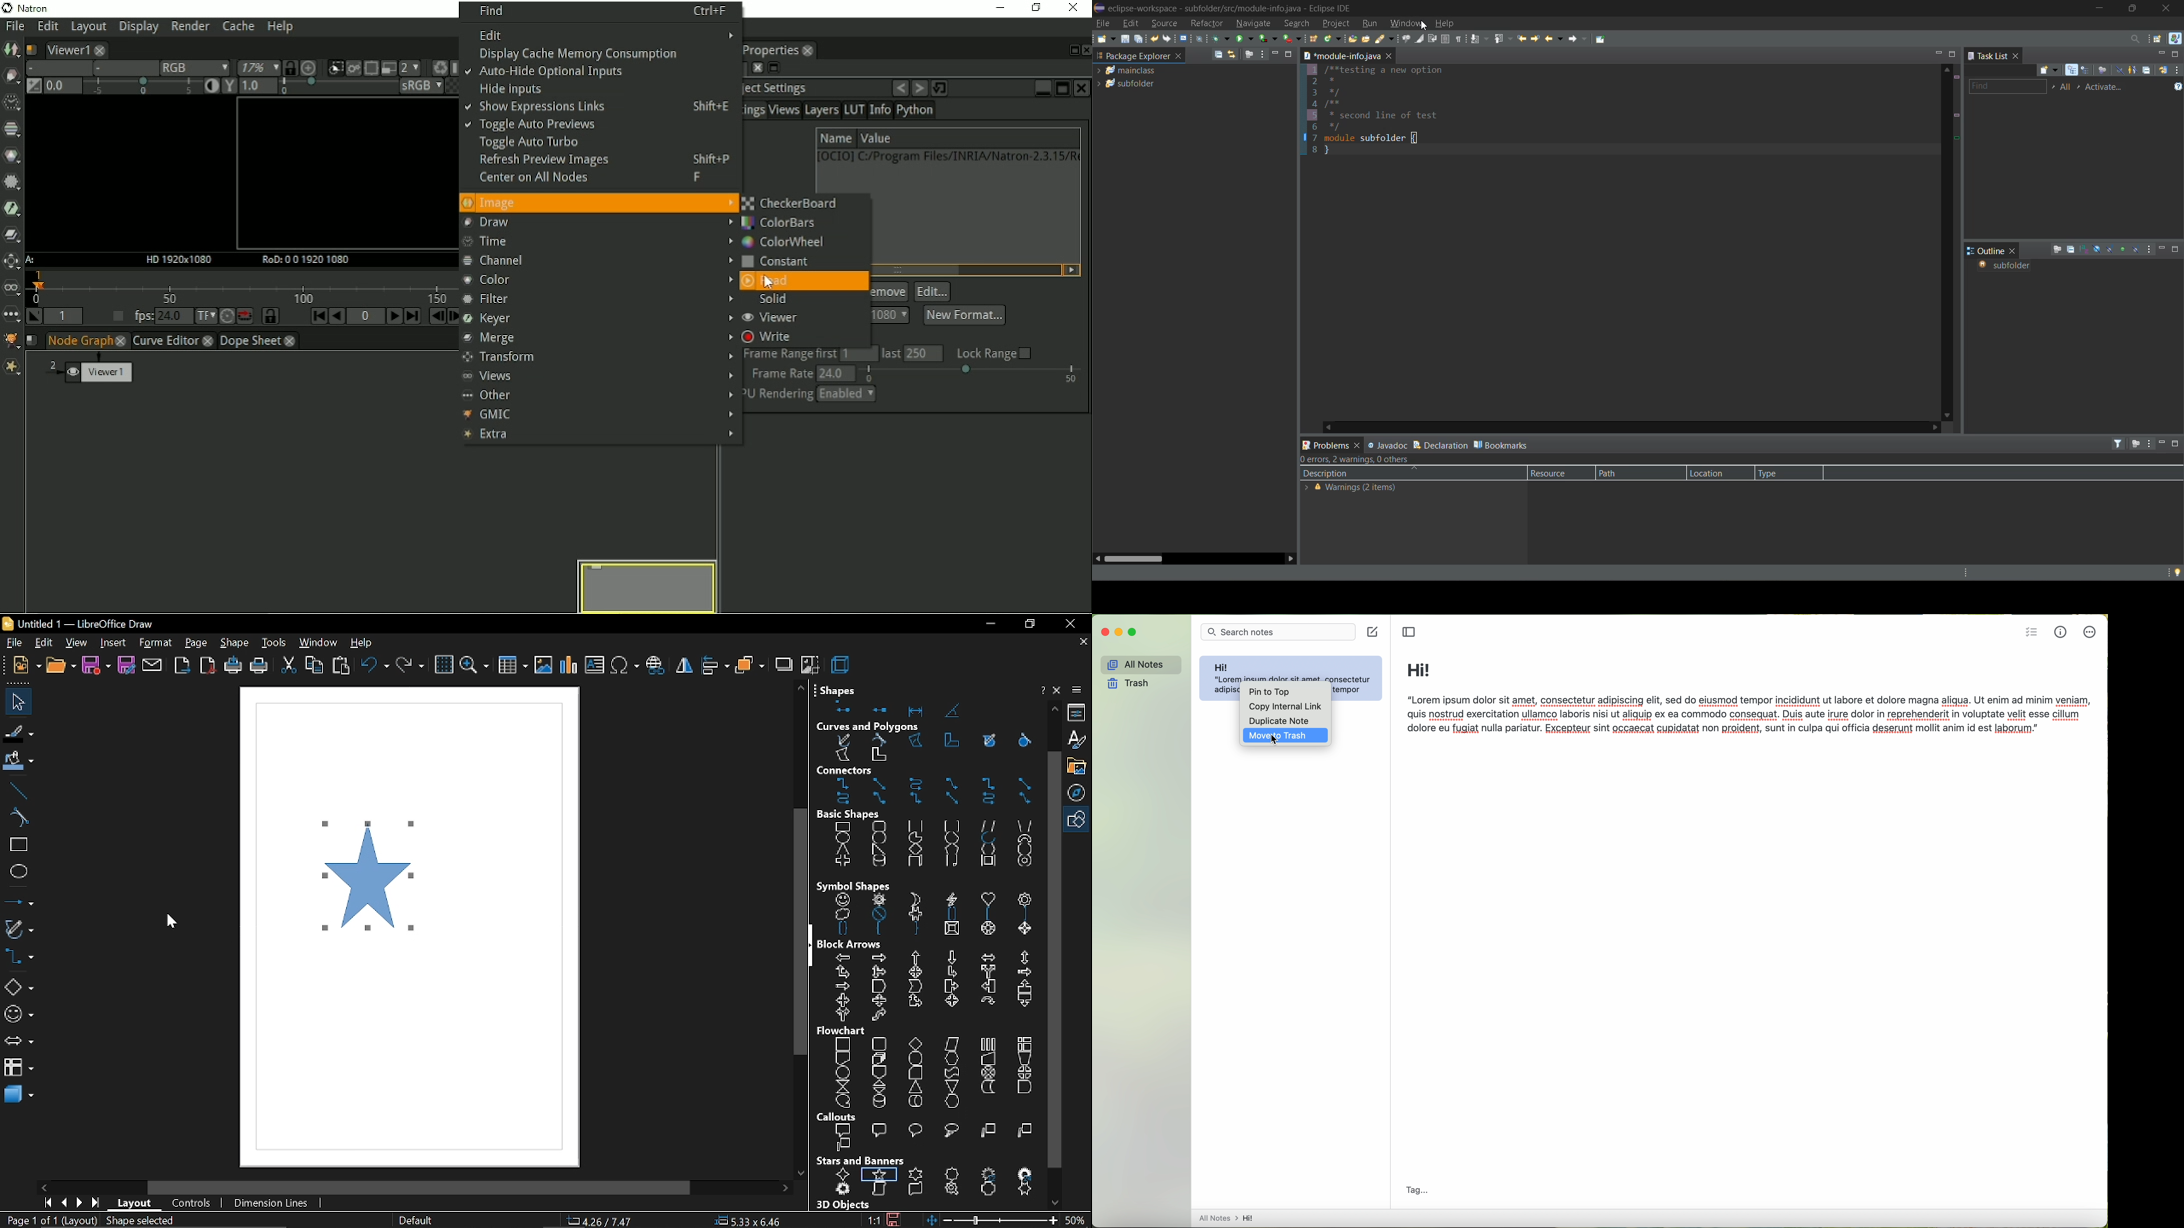 The height and width of the screenshot is (1232, 2184). What do you see at coordinates (596, 665) in the screenshot?
I see `insert text` at bounding box center [596, 665].